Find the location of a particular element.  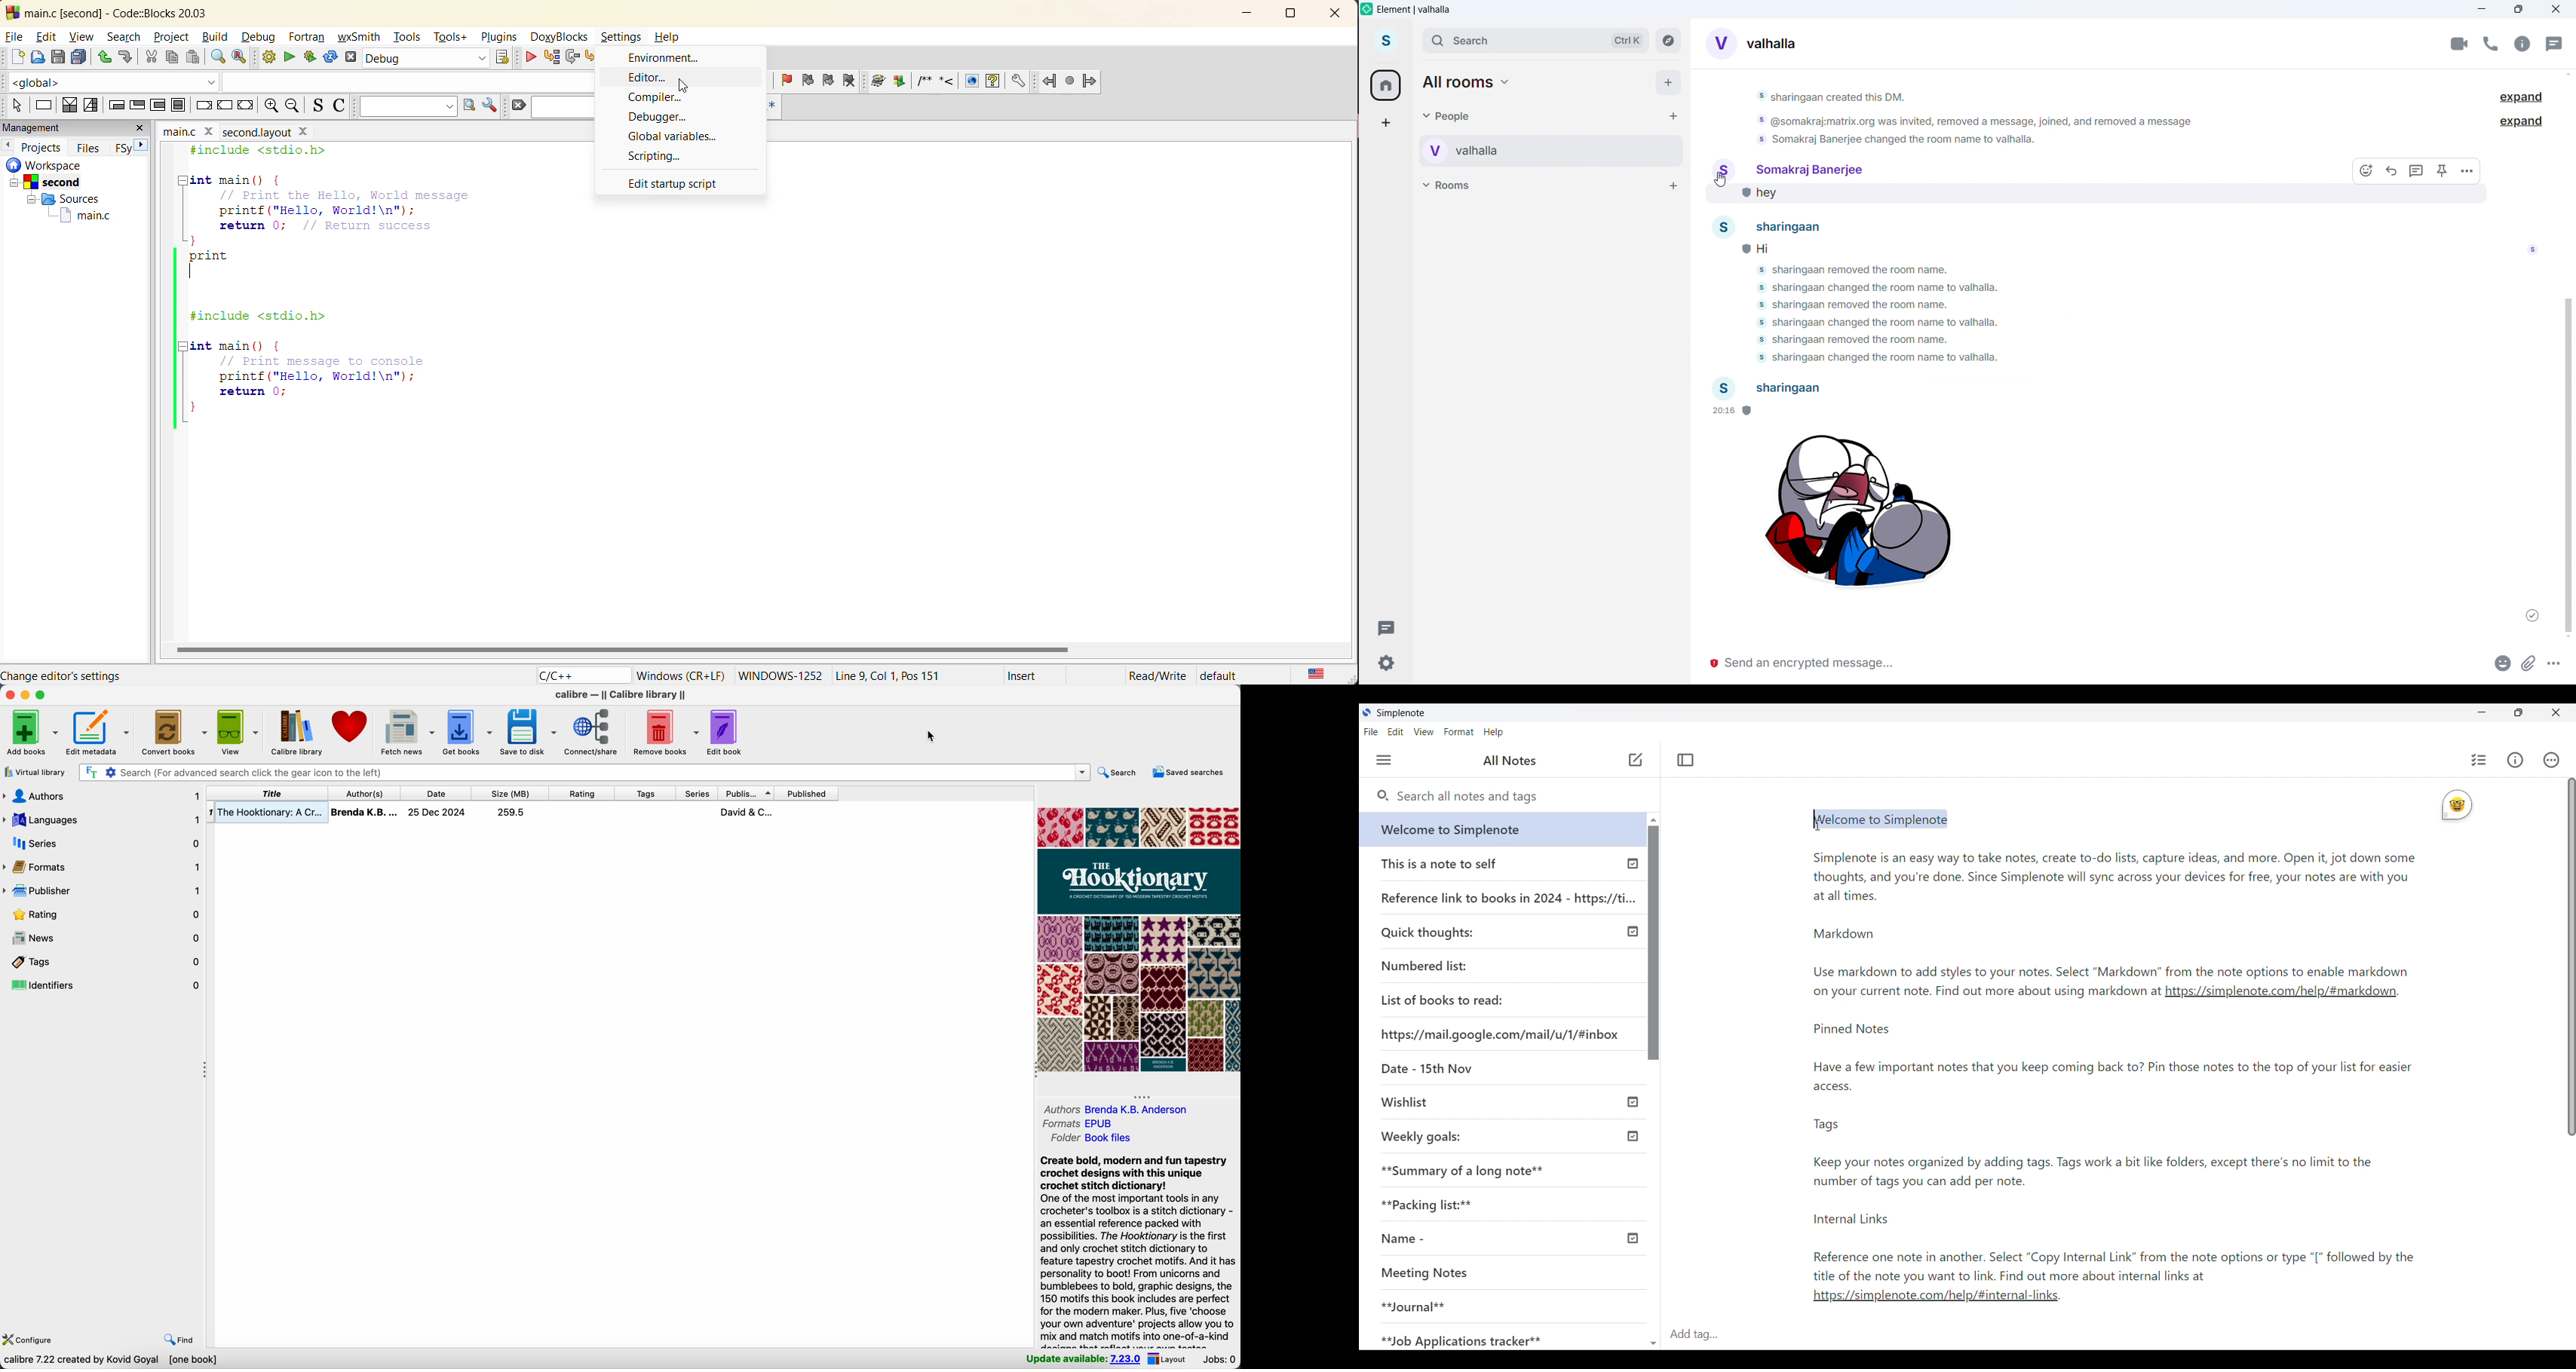

previous bookmark is located at coordinates (806, 81).